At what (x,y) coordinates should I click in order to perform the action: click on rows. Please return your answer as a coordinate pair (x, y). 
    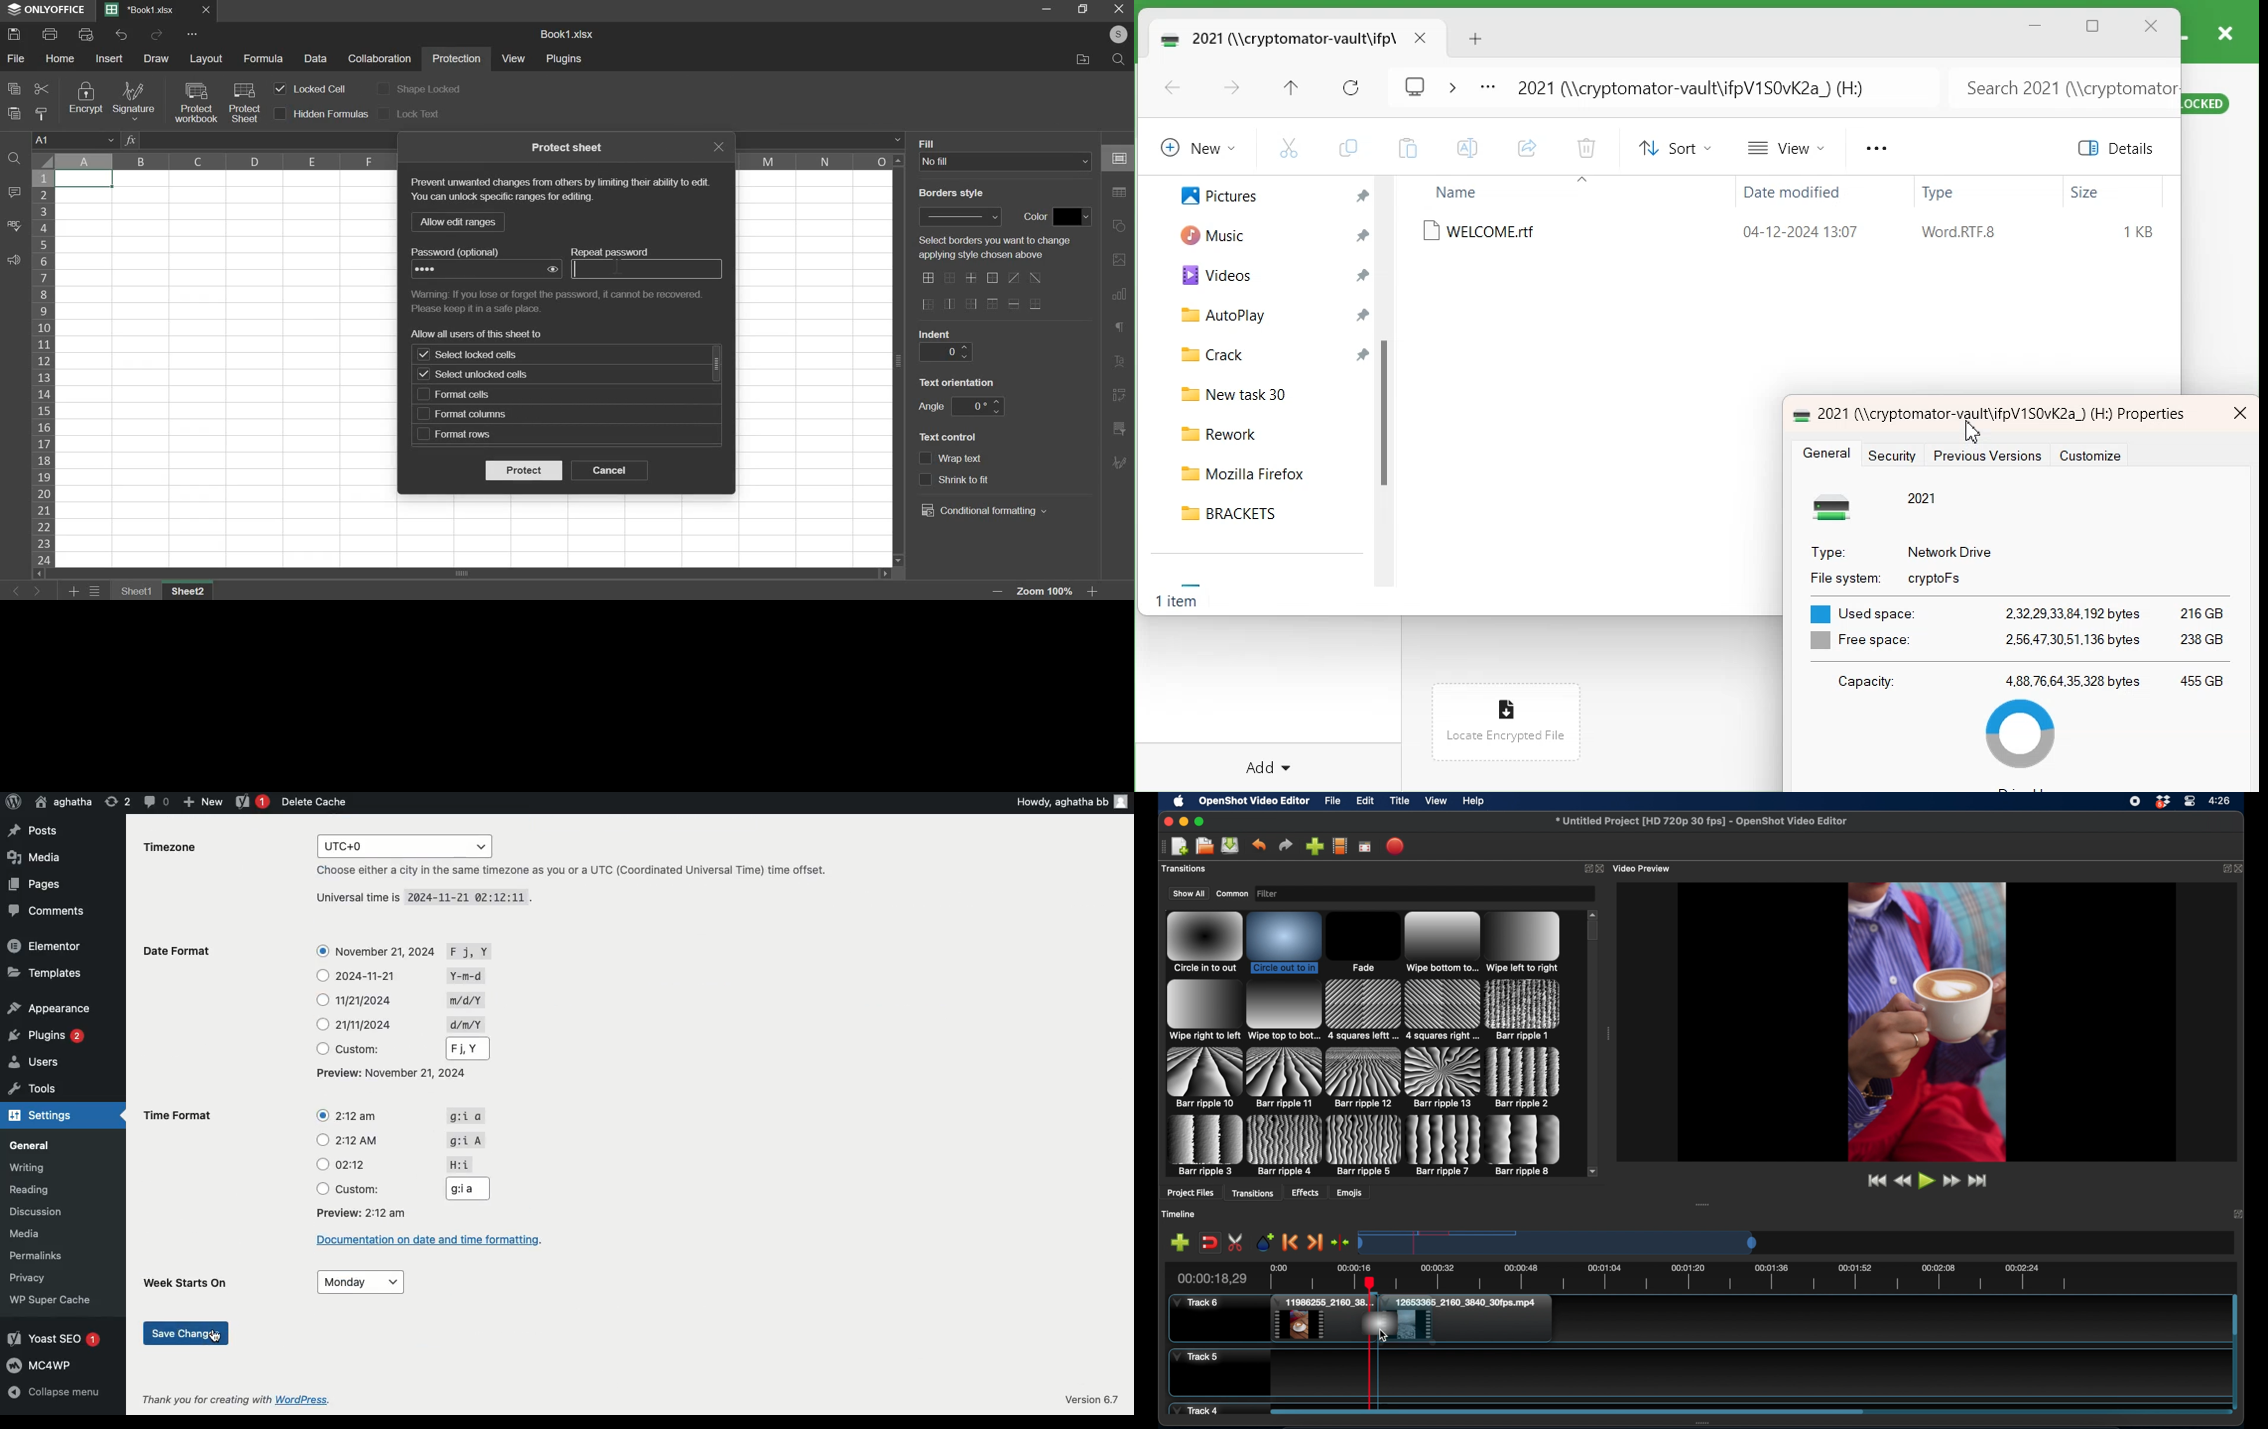
    Looking at the image, I should click on (43, 368).